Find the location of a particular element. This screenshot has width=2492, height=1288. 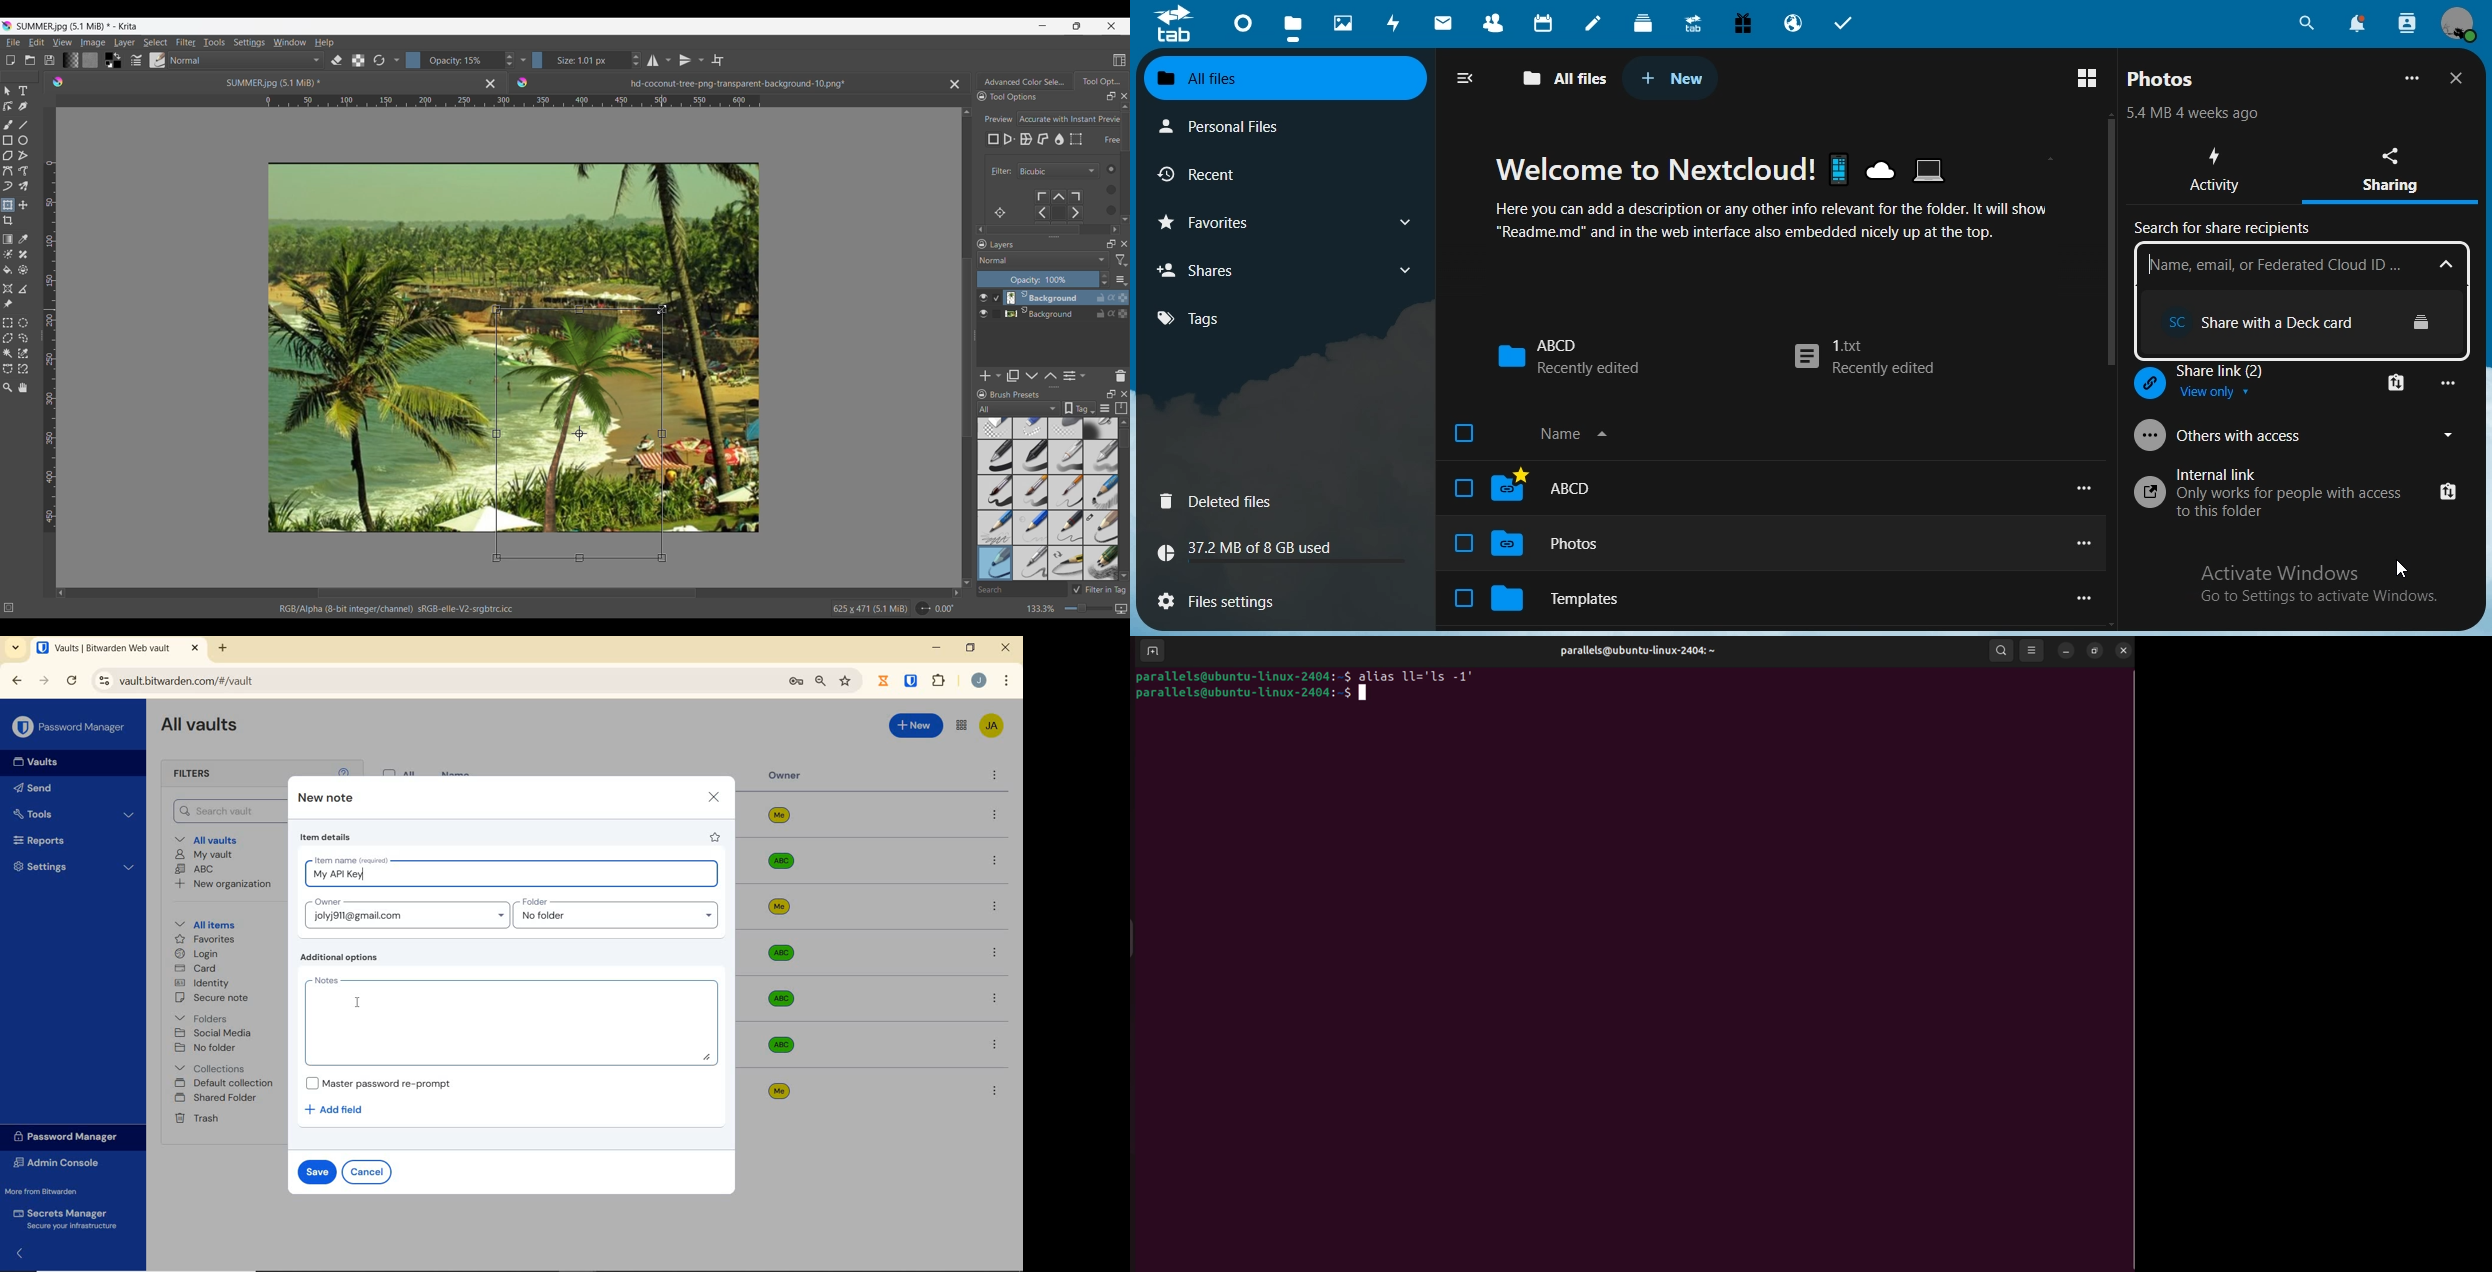

sharing is located at coordinates (2398, 167).